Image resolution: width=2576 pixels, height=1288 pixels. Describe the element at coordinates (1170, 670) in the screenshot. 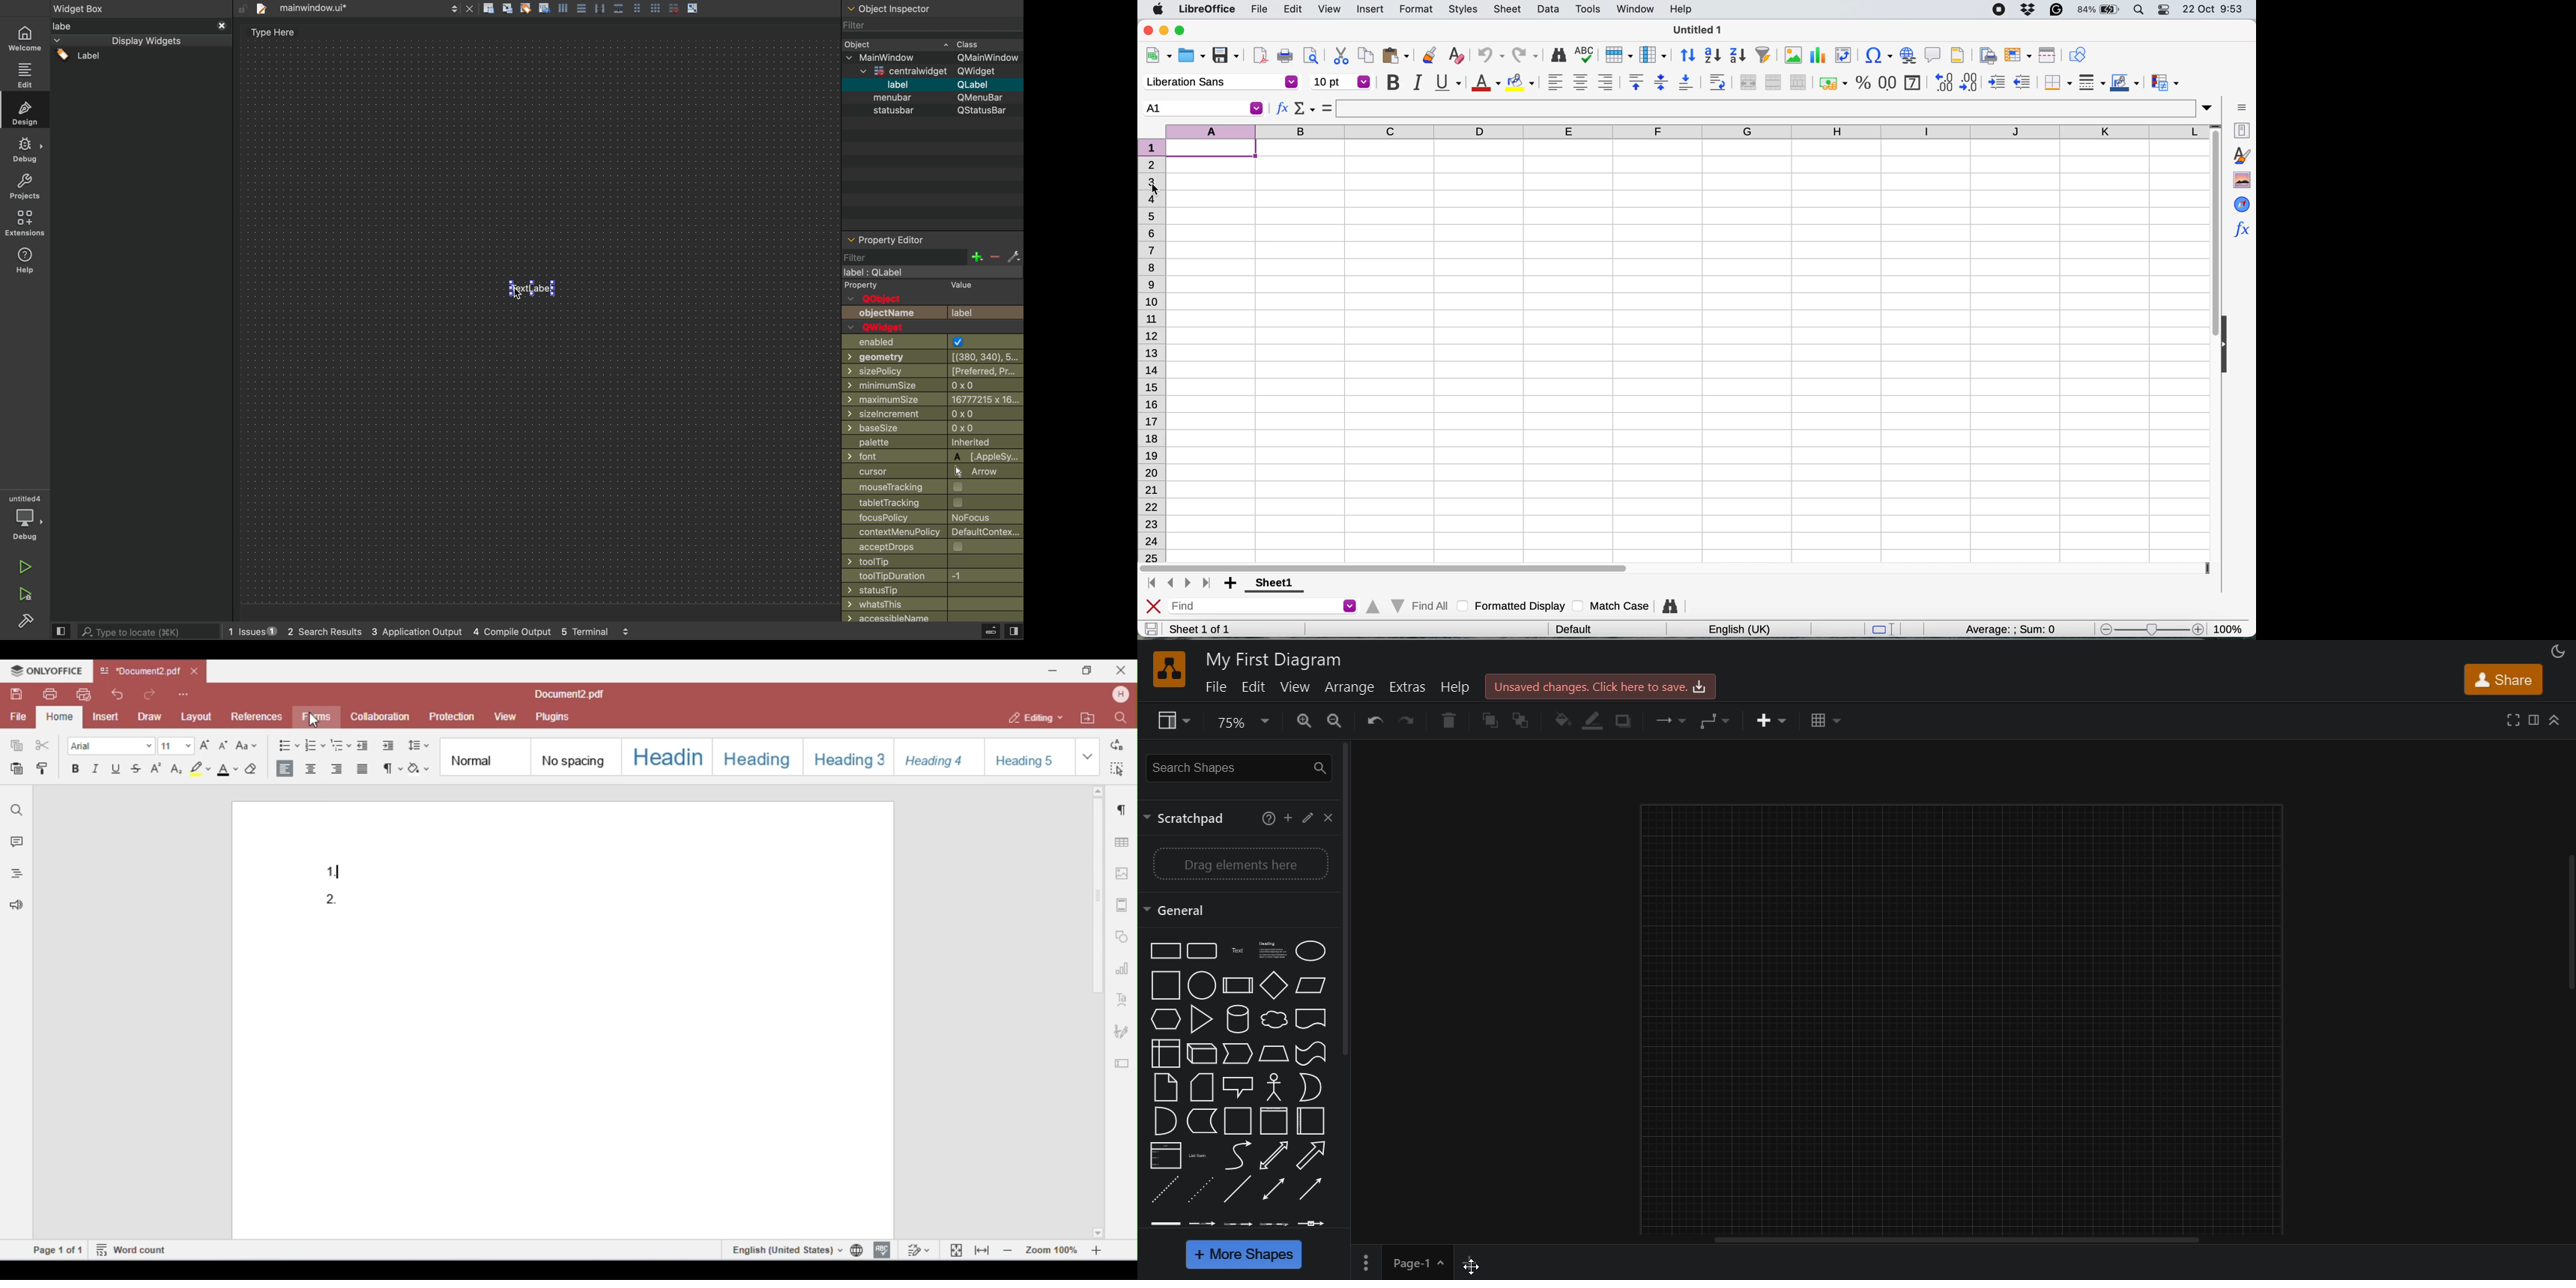

I see `logo` at that location.